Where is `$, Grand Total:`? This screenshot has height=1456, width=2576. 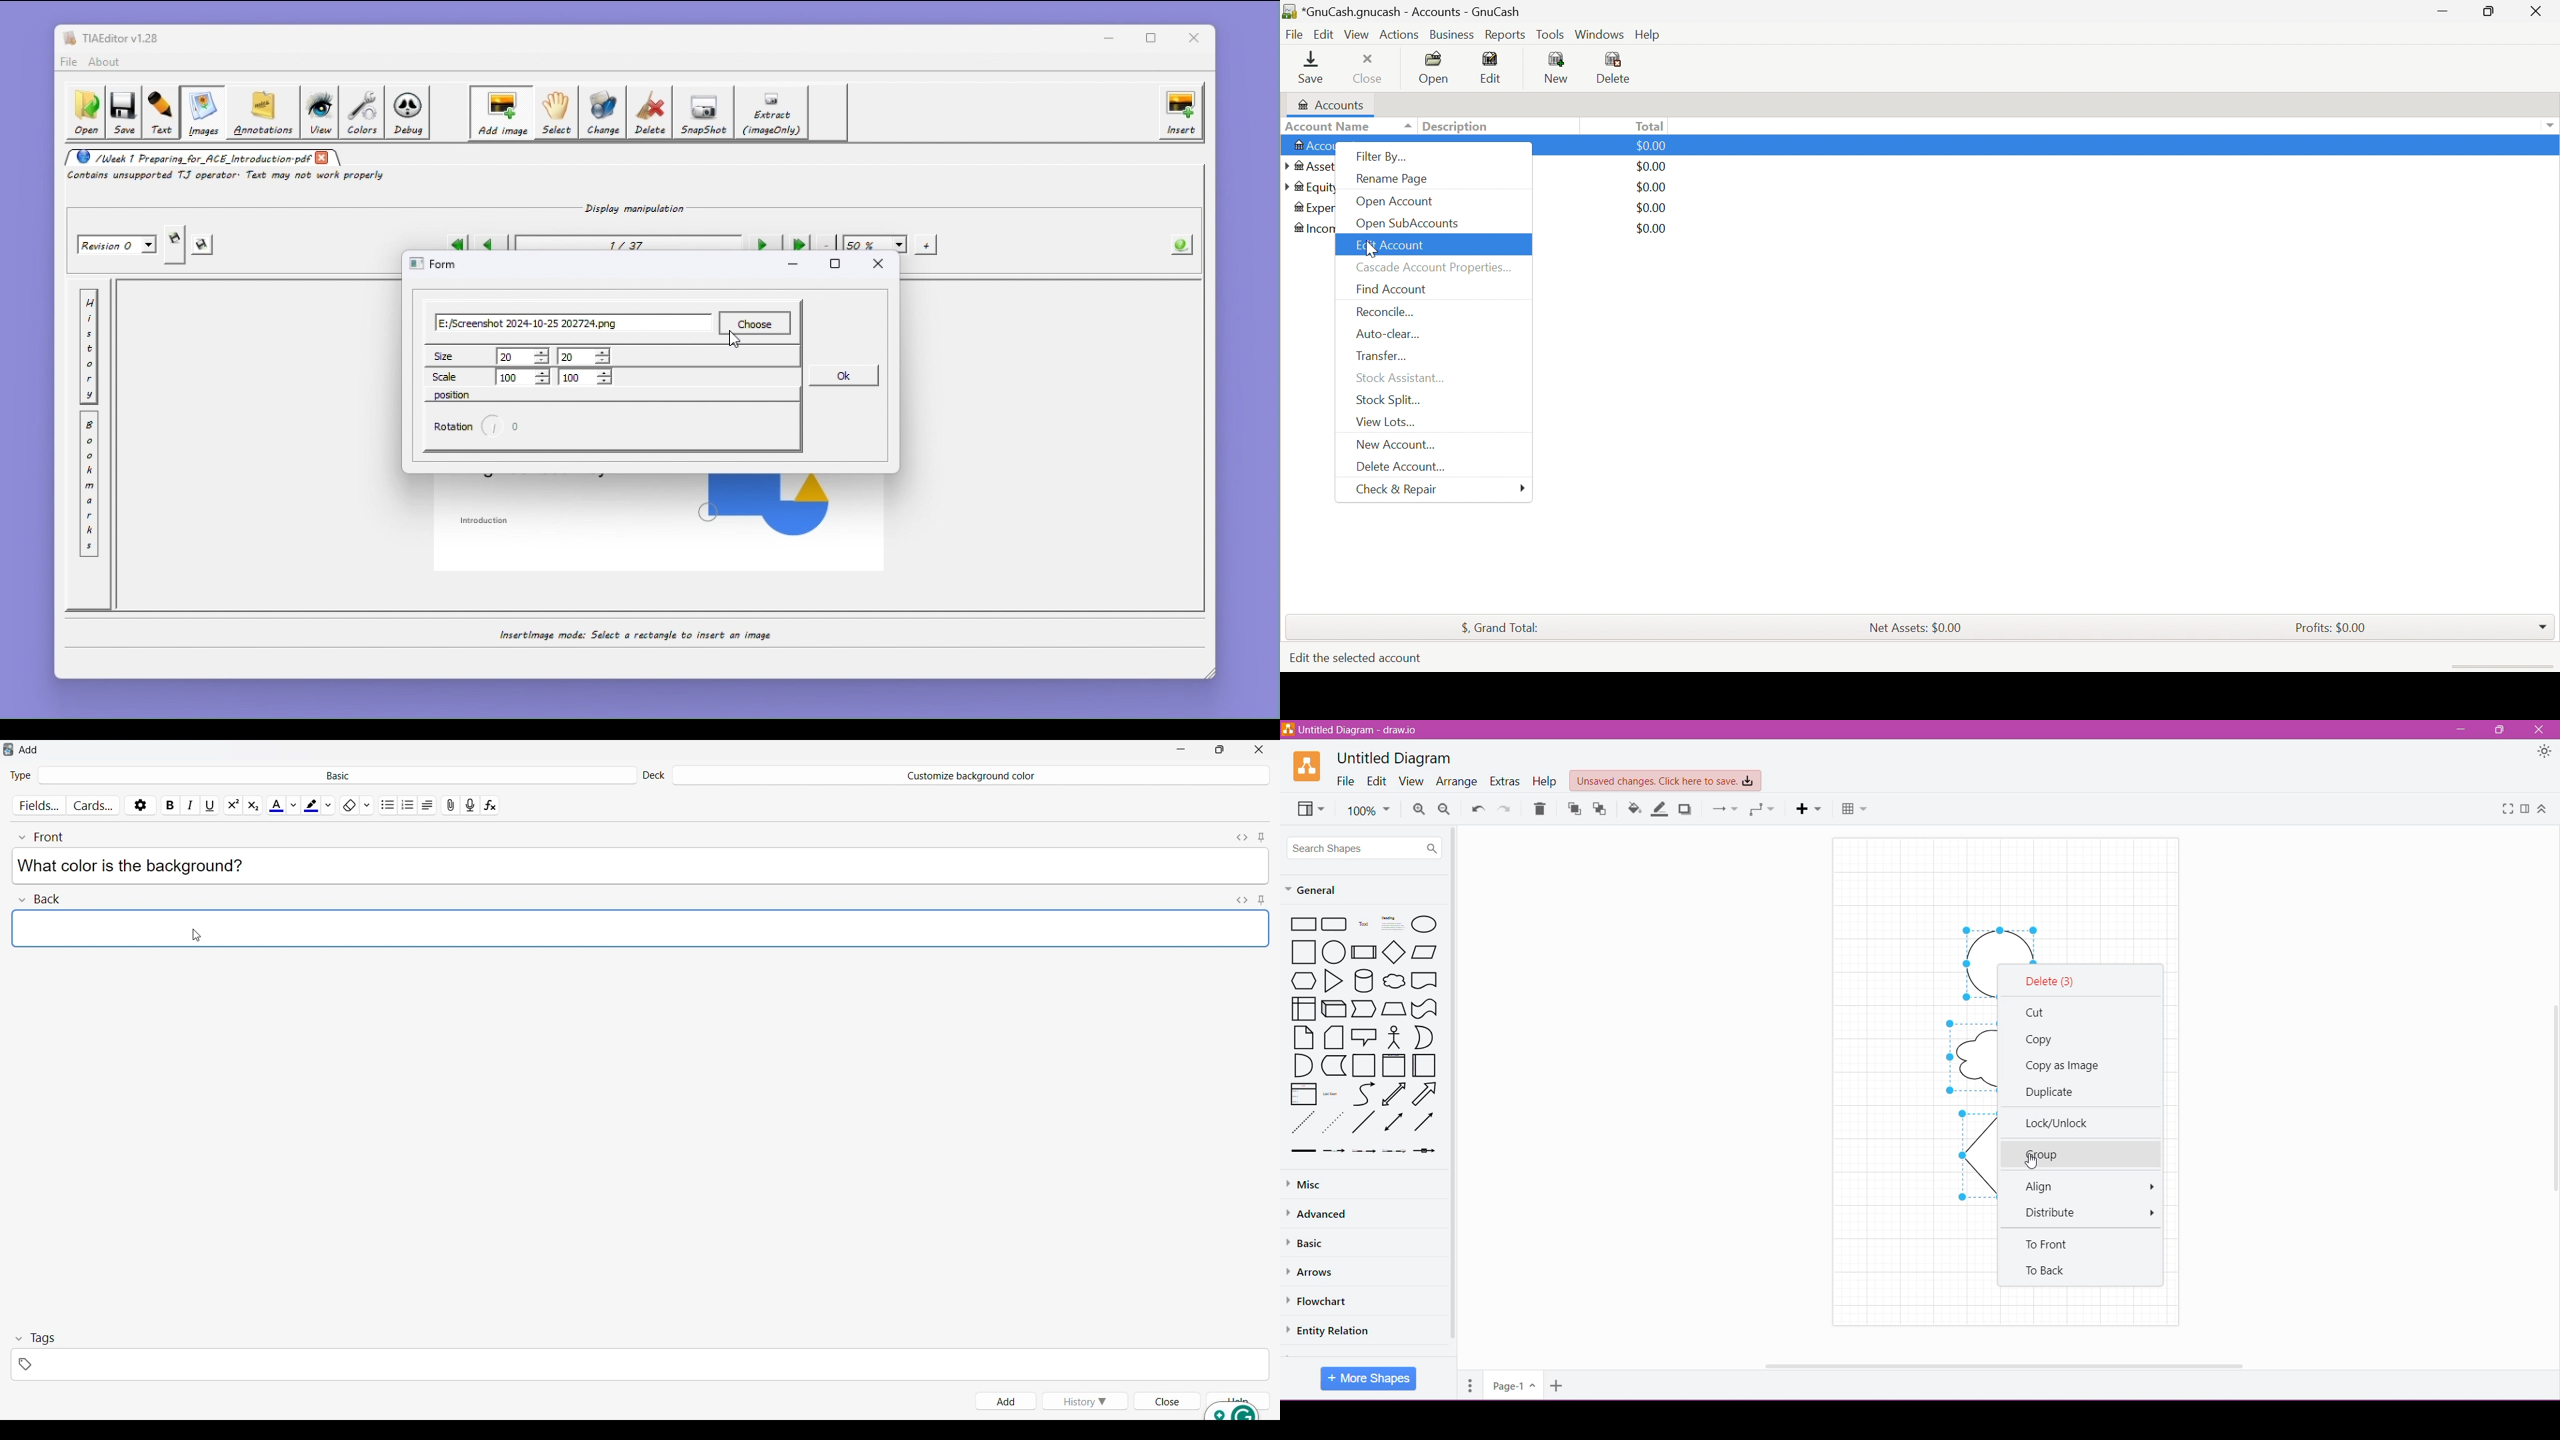 $, Grand Total: is located at coordinates (1499, 628).